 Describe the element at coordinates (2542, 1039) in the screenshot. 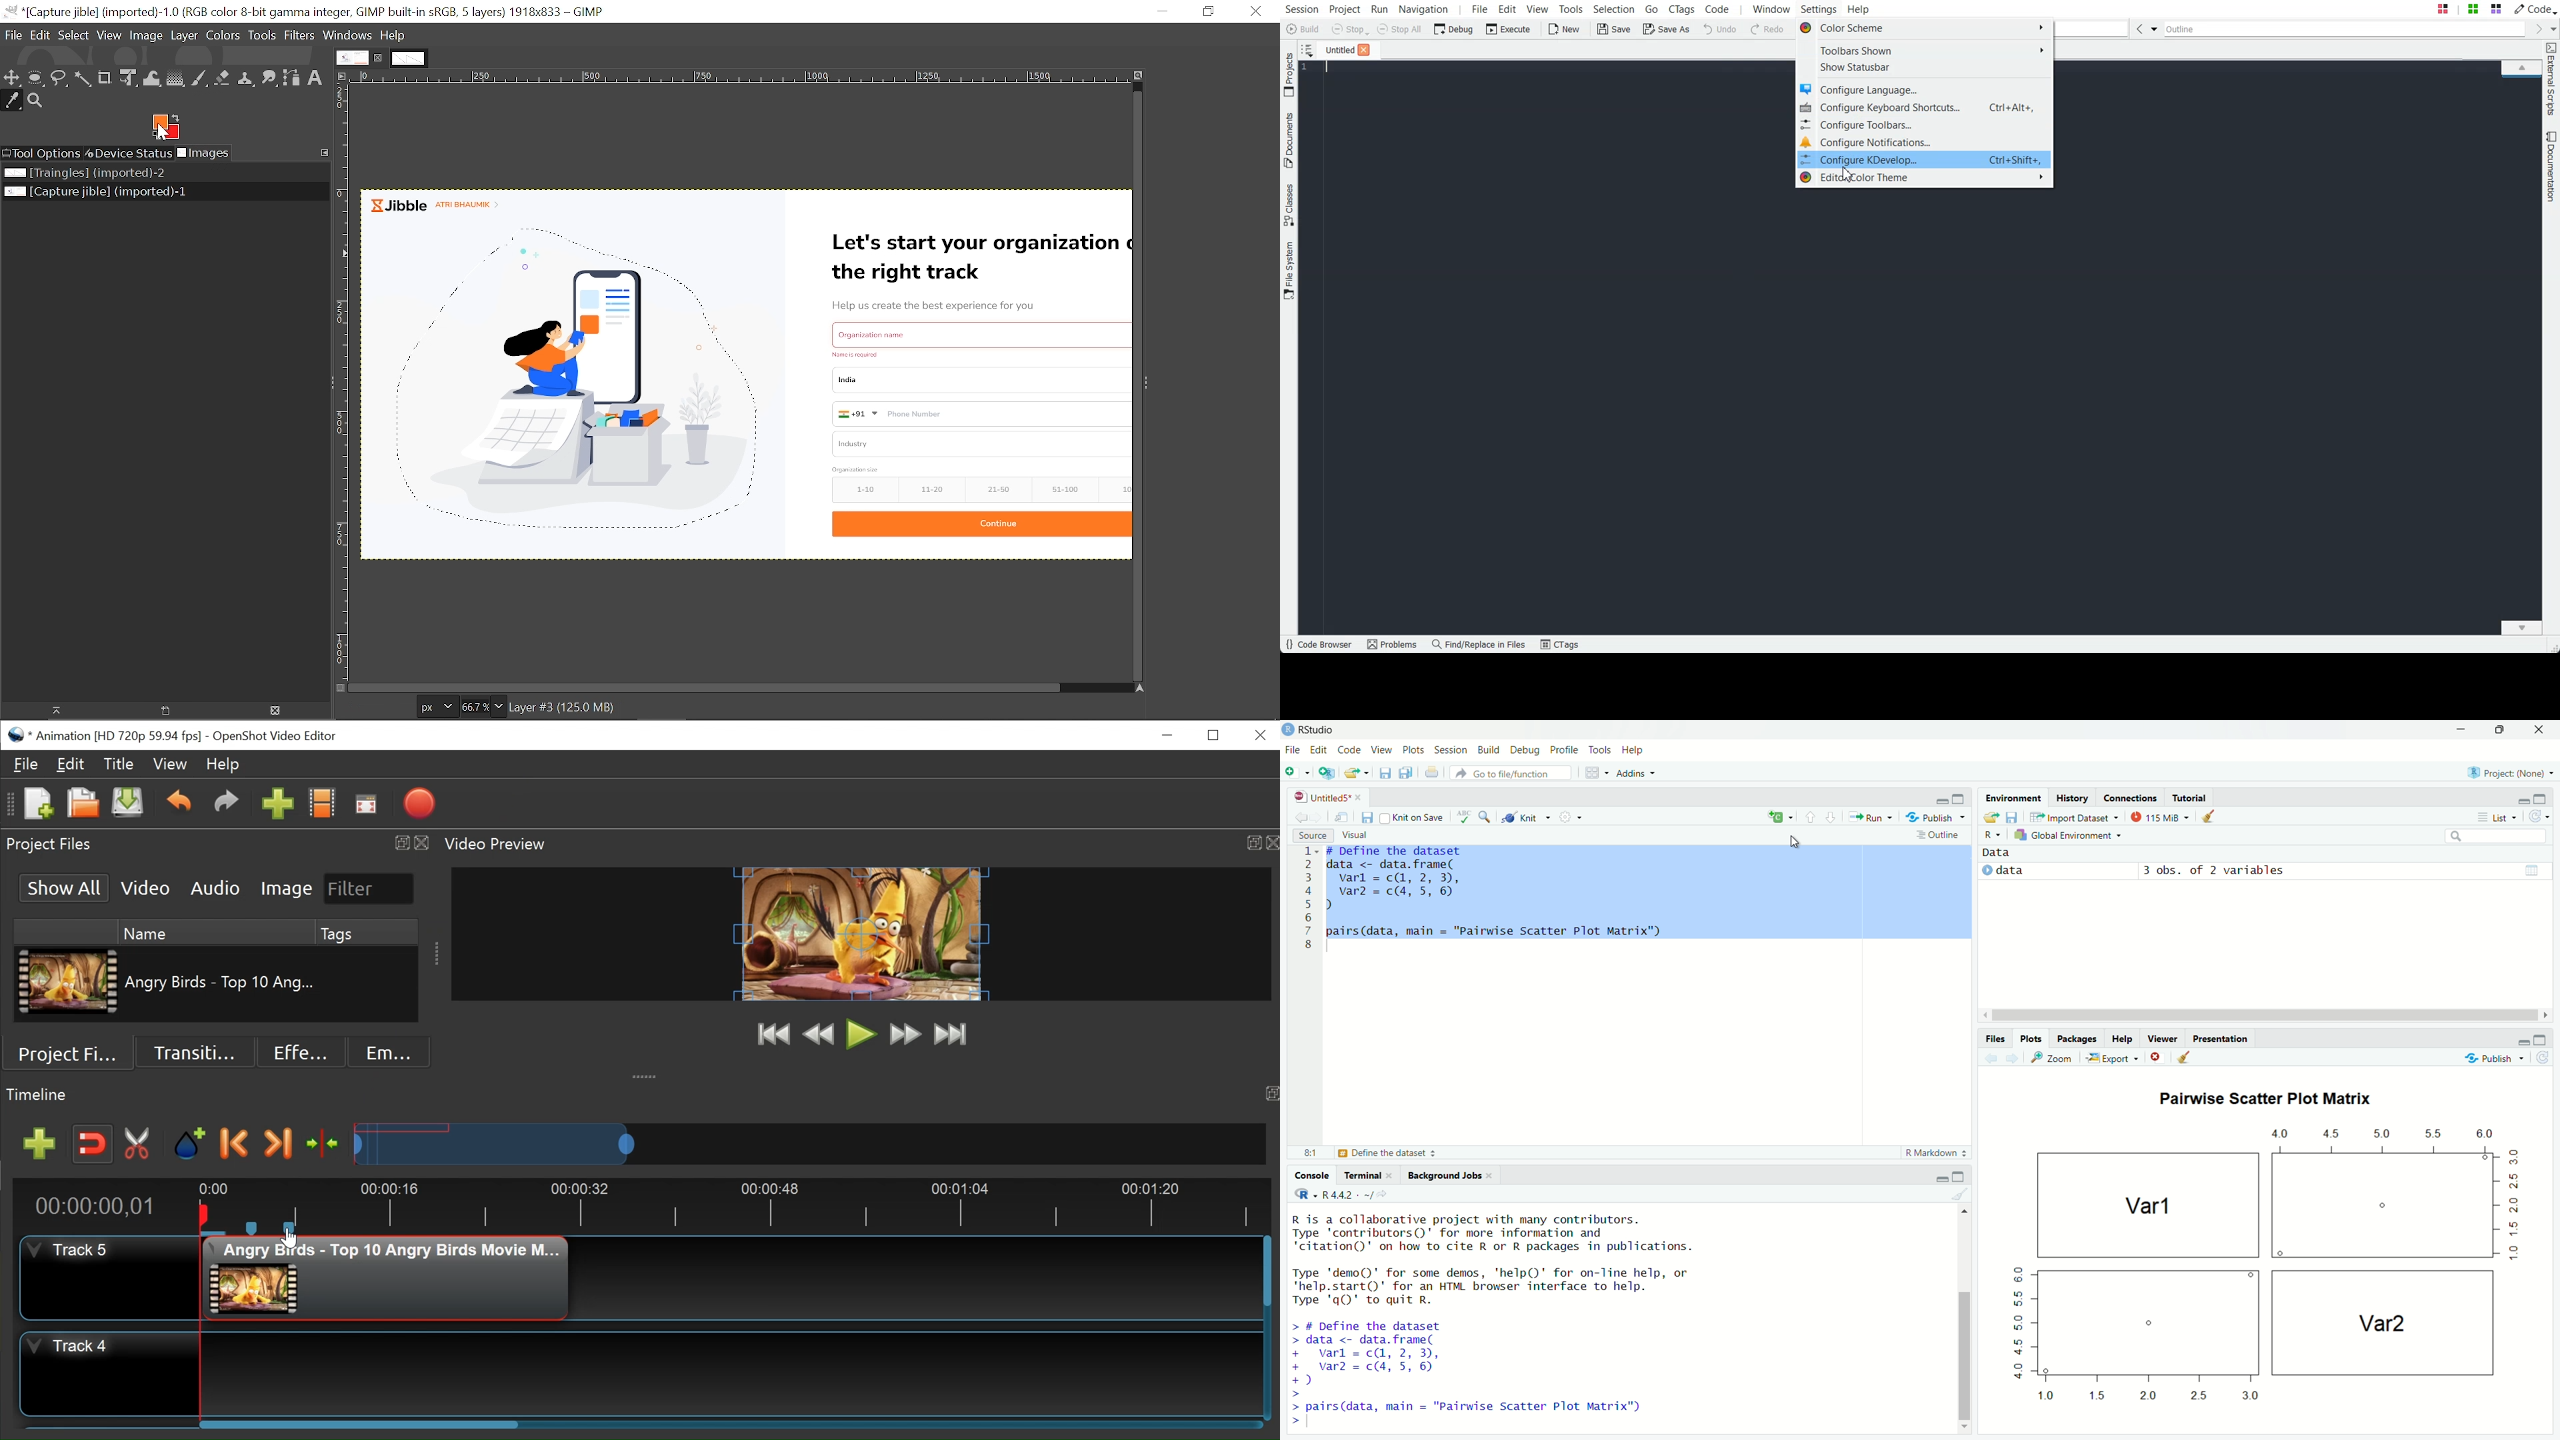

I see `Maximize` at that location.